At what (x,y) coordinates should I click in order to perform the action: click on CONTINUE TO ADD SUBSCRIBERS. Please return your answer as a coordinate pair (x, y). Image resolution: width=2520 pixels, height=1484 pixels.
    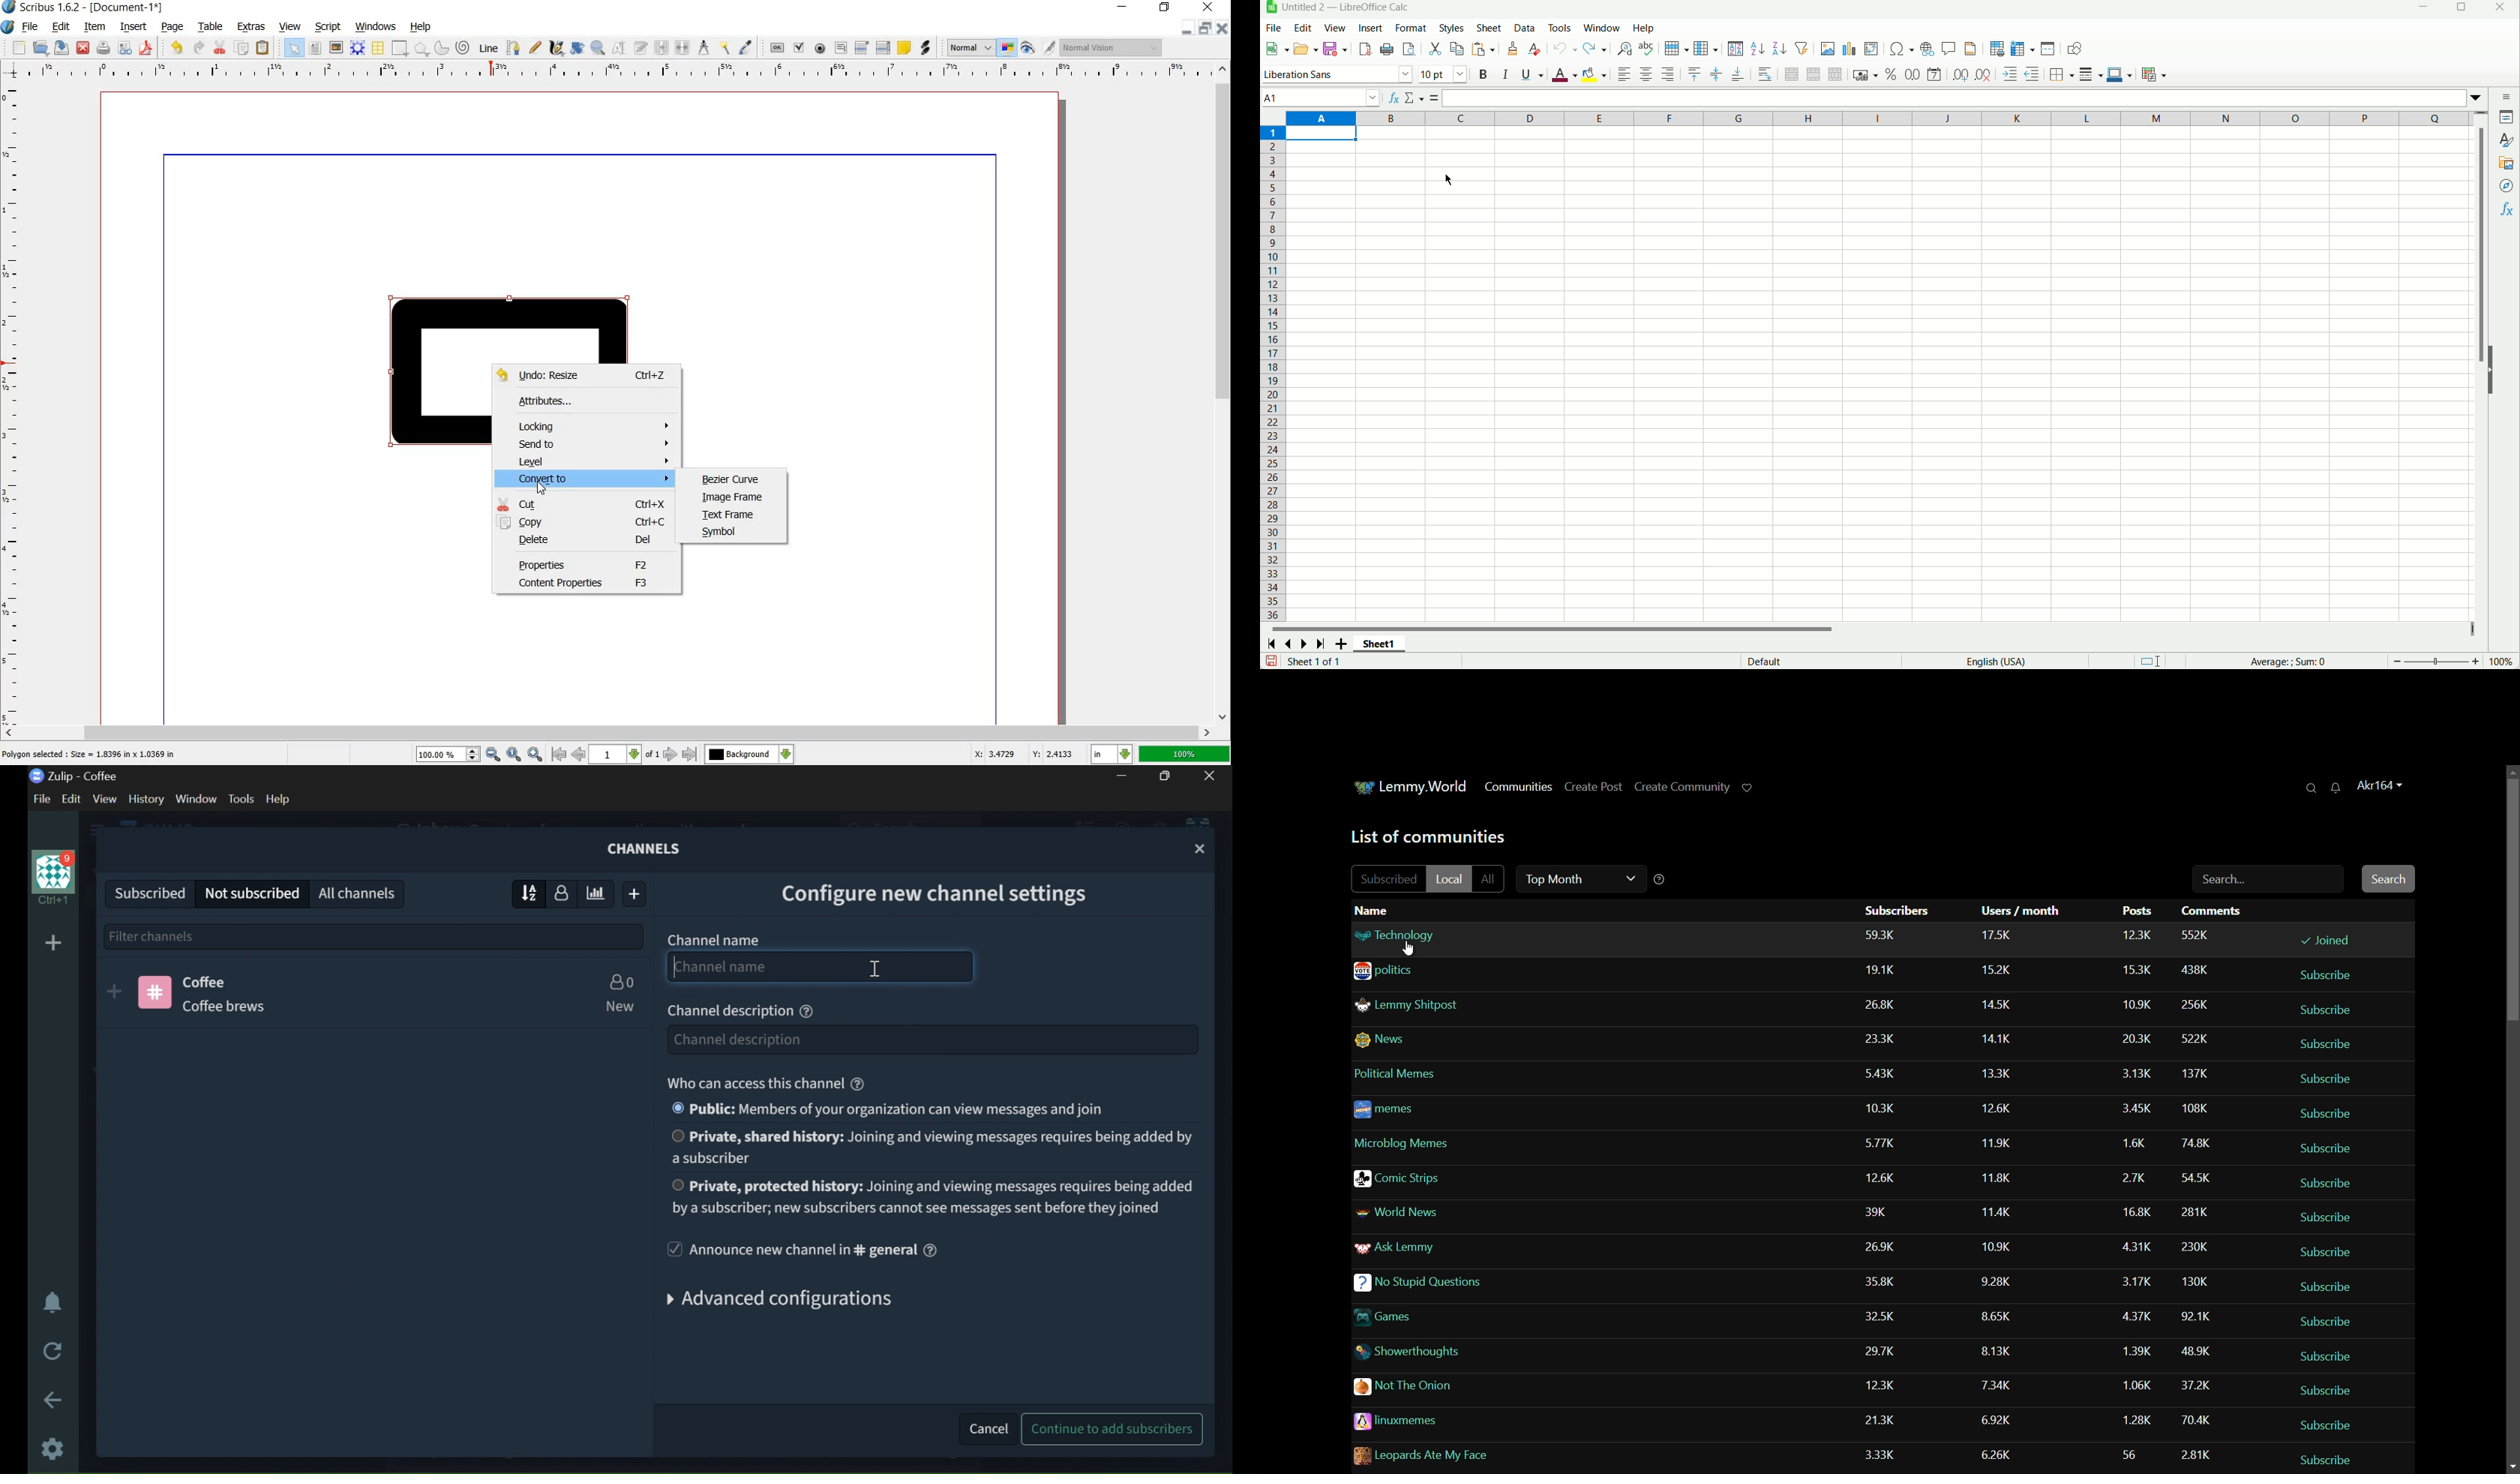
    Looking at the image, I should click on (1115, 1429).